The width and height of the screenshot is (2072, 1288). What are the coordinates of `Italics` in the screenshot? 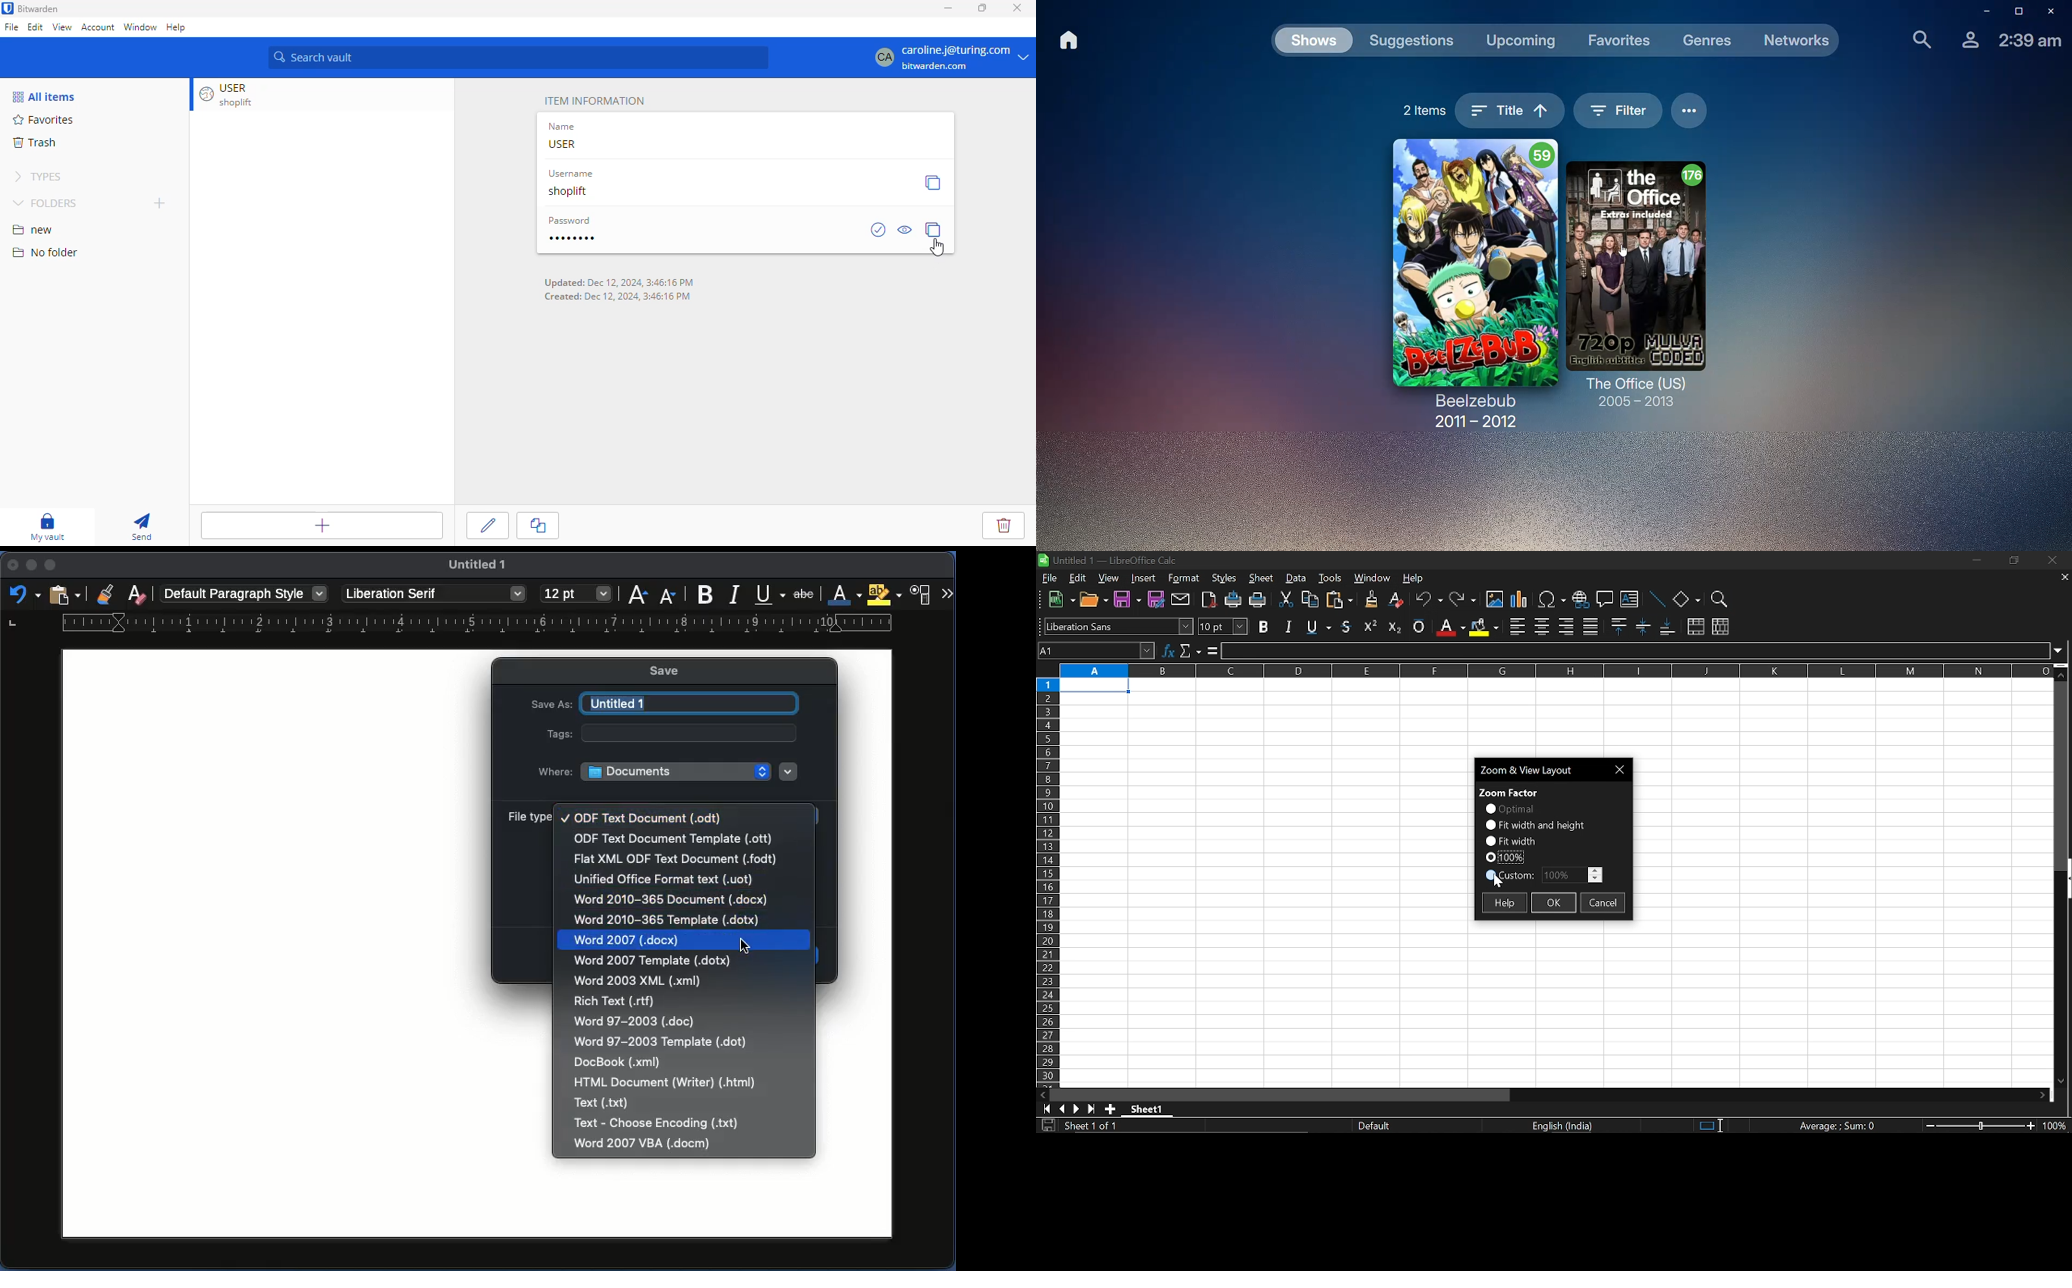 It's located at (736, 593).